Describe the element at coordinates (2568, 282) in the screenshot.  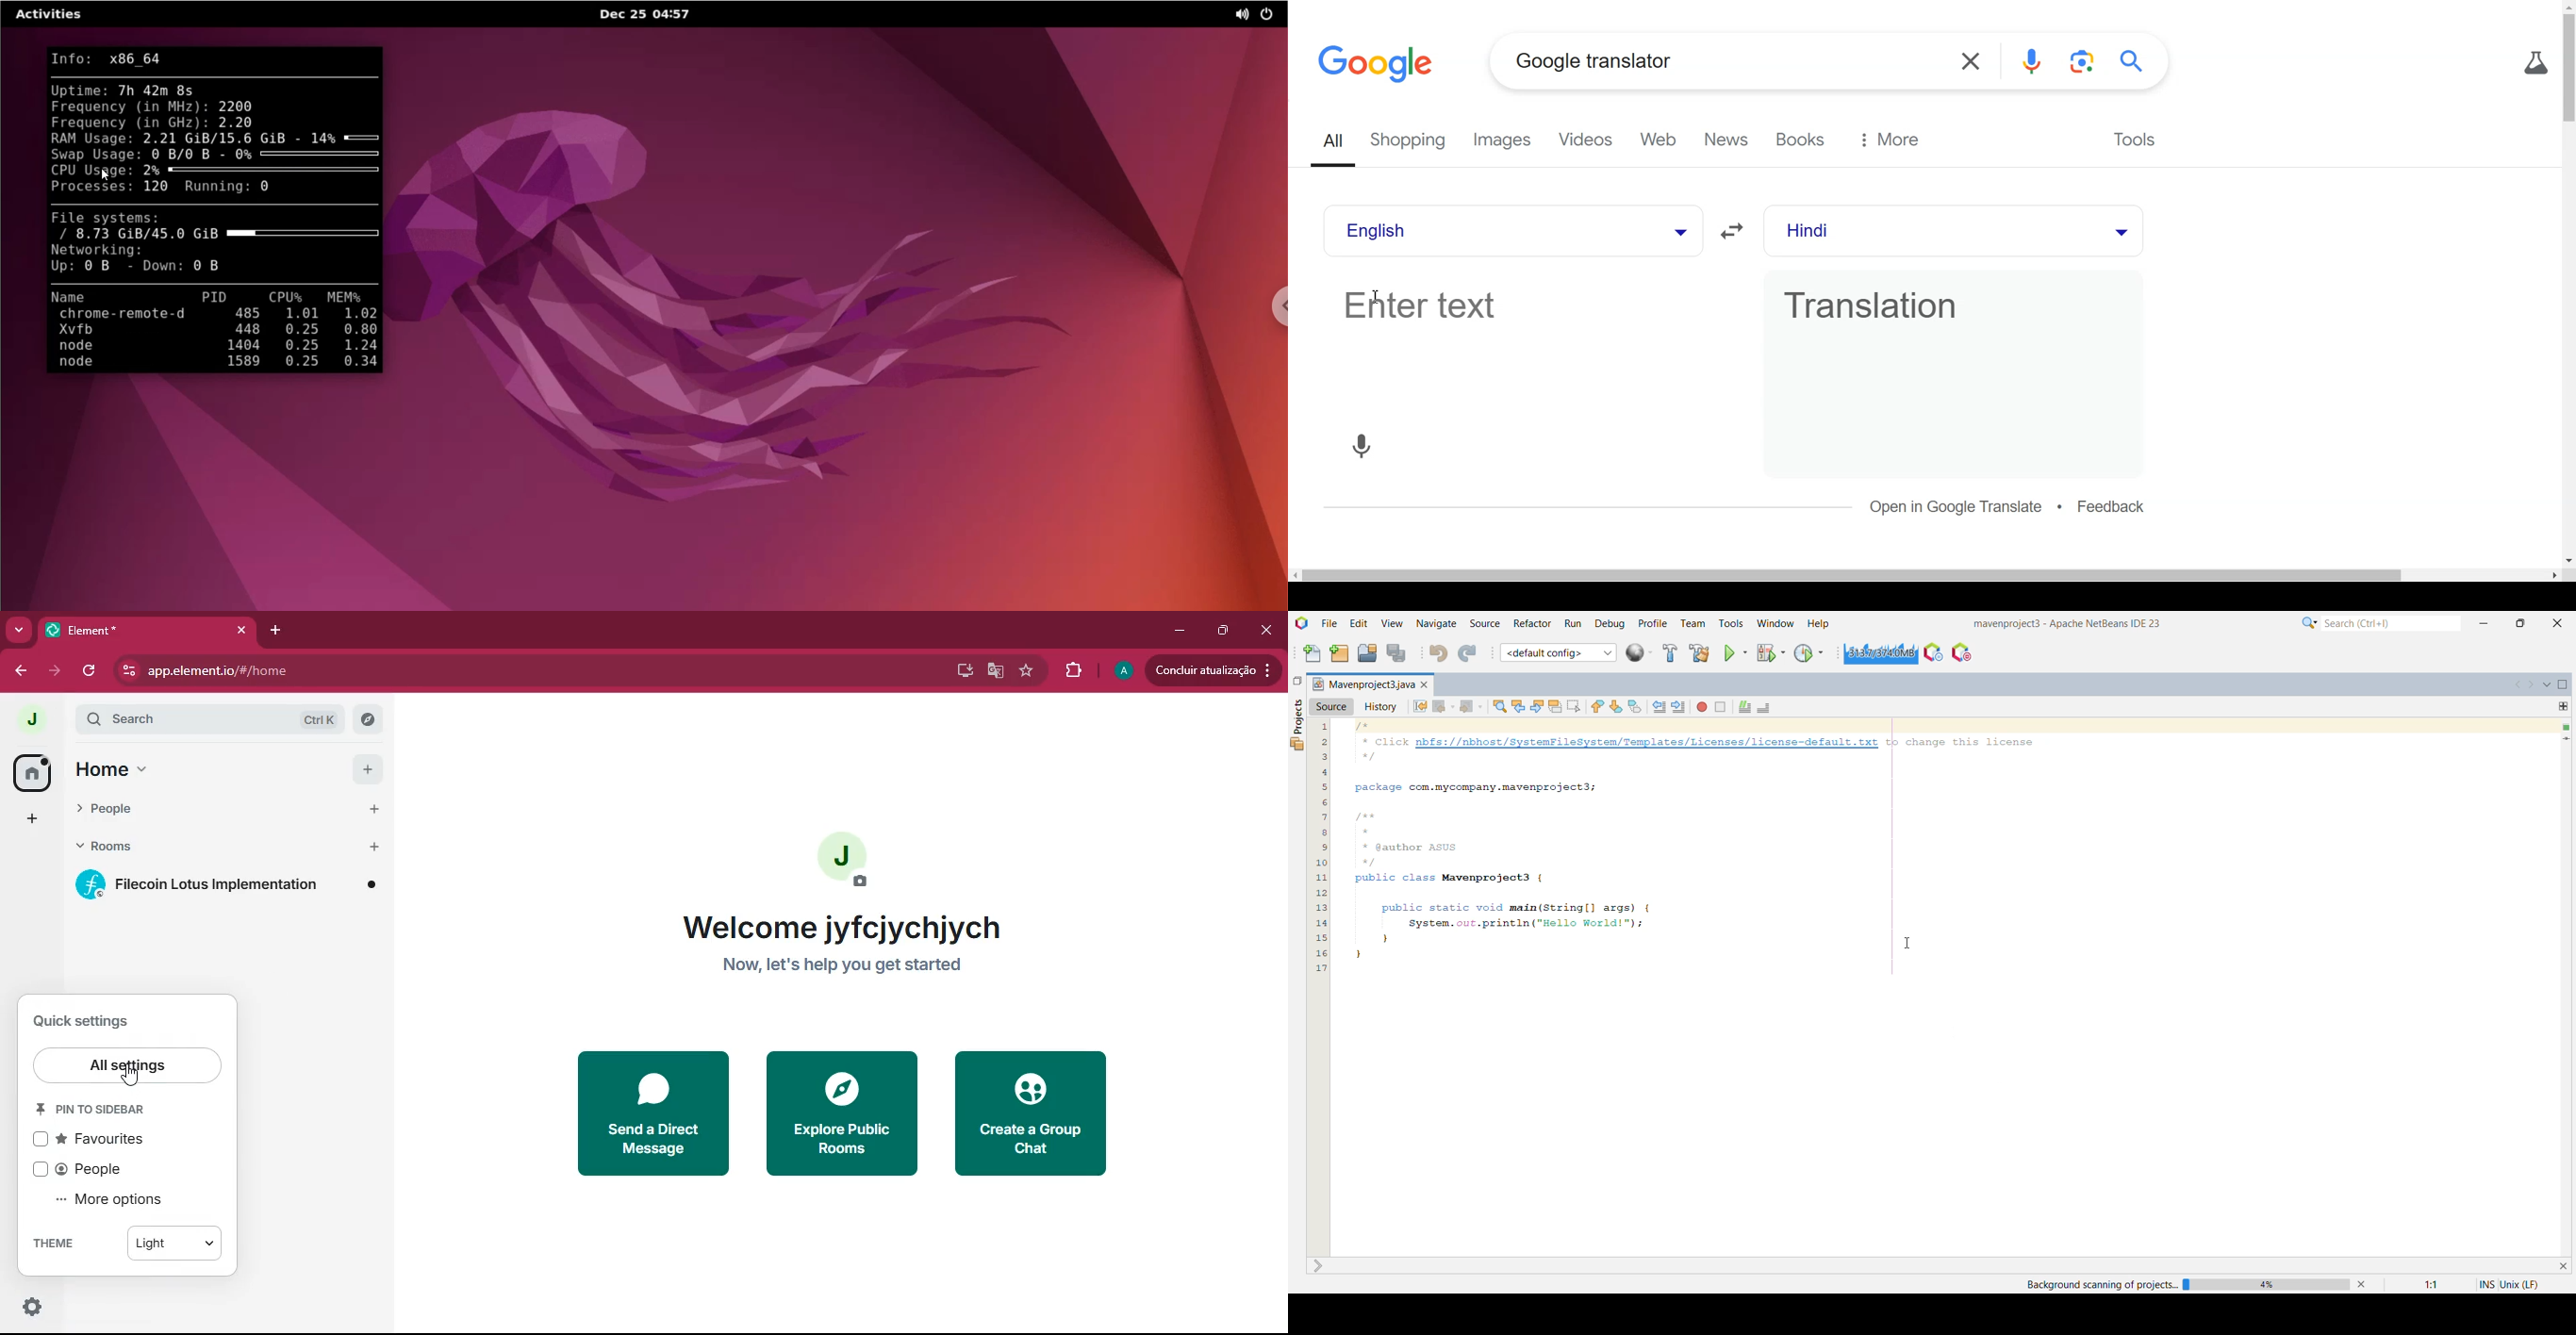
I see `Vertical scroll bar` at that location.